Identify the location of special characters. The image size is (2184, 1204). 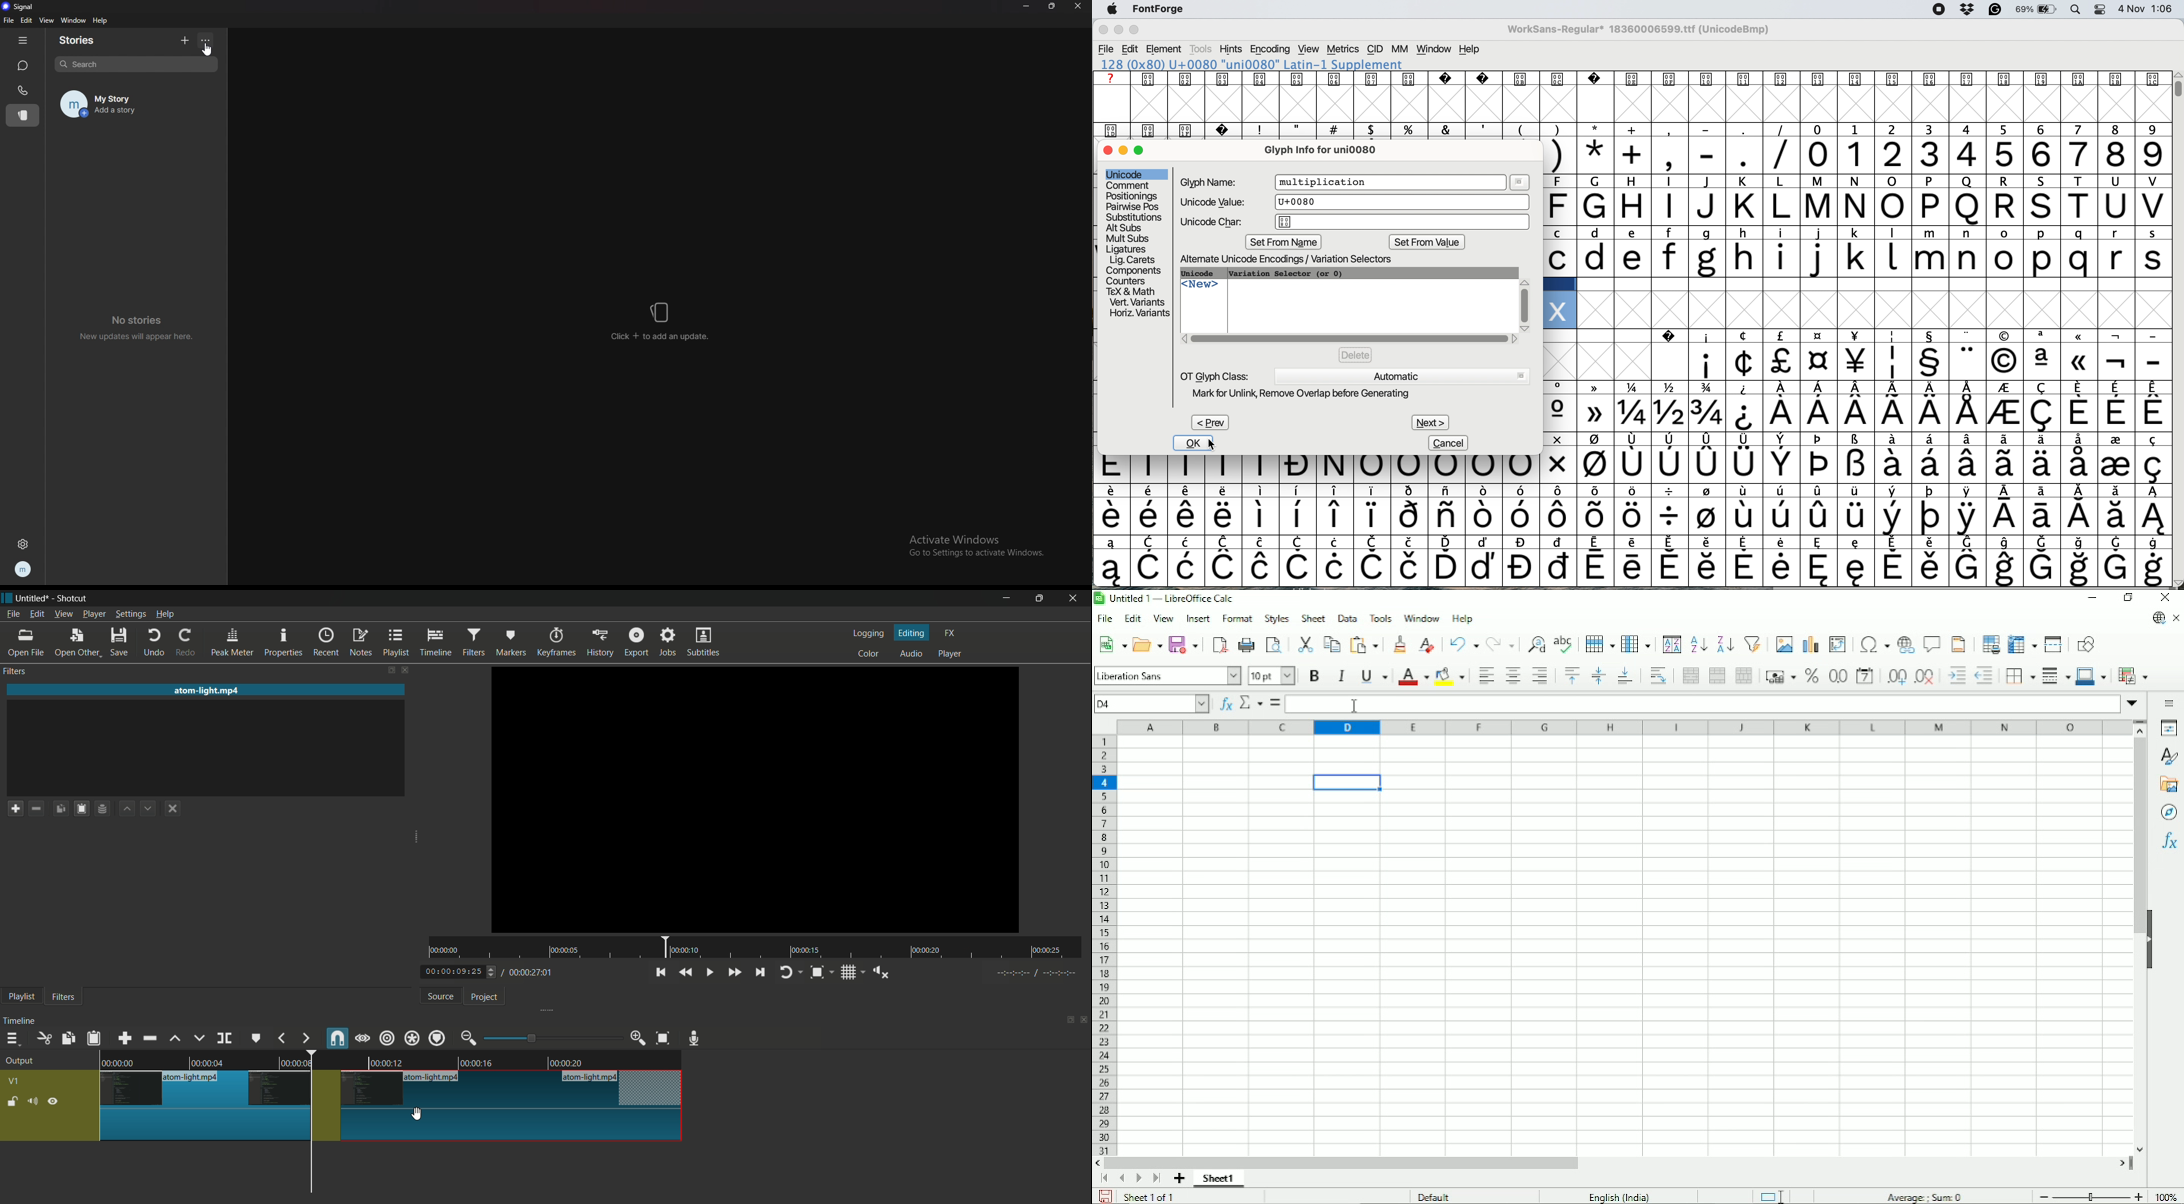
(1632, 492).